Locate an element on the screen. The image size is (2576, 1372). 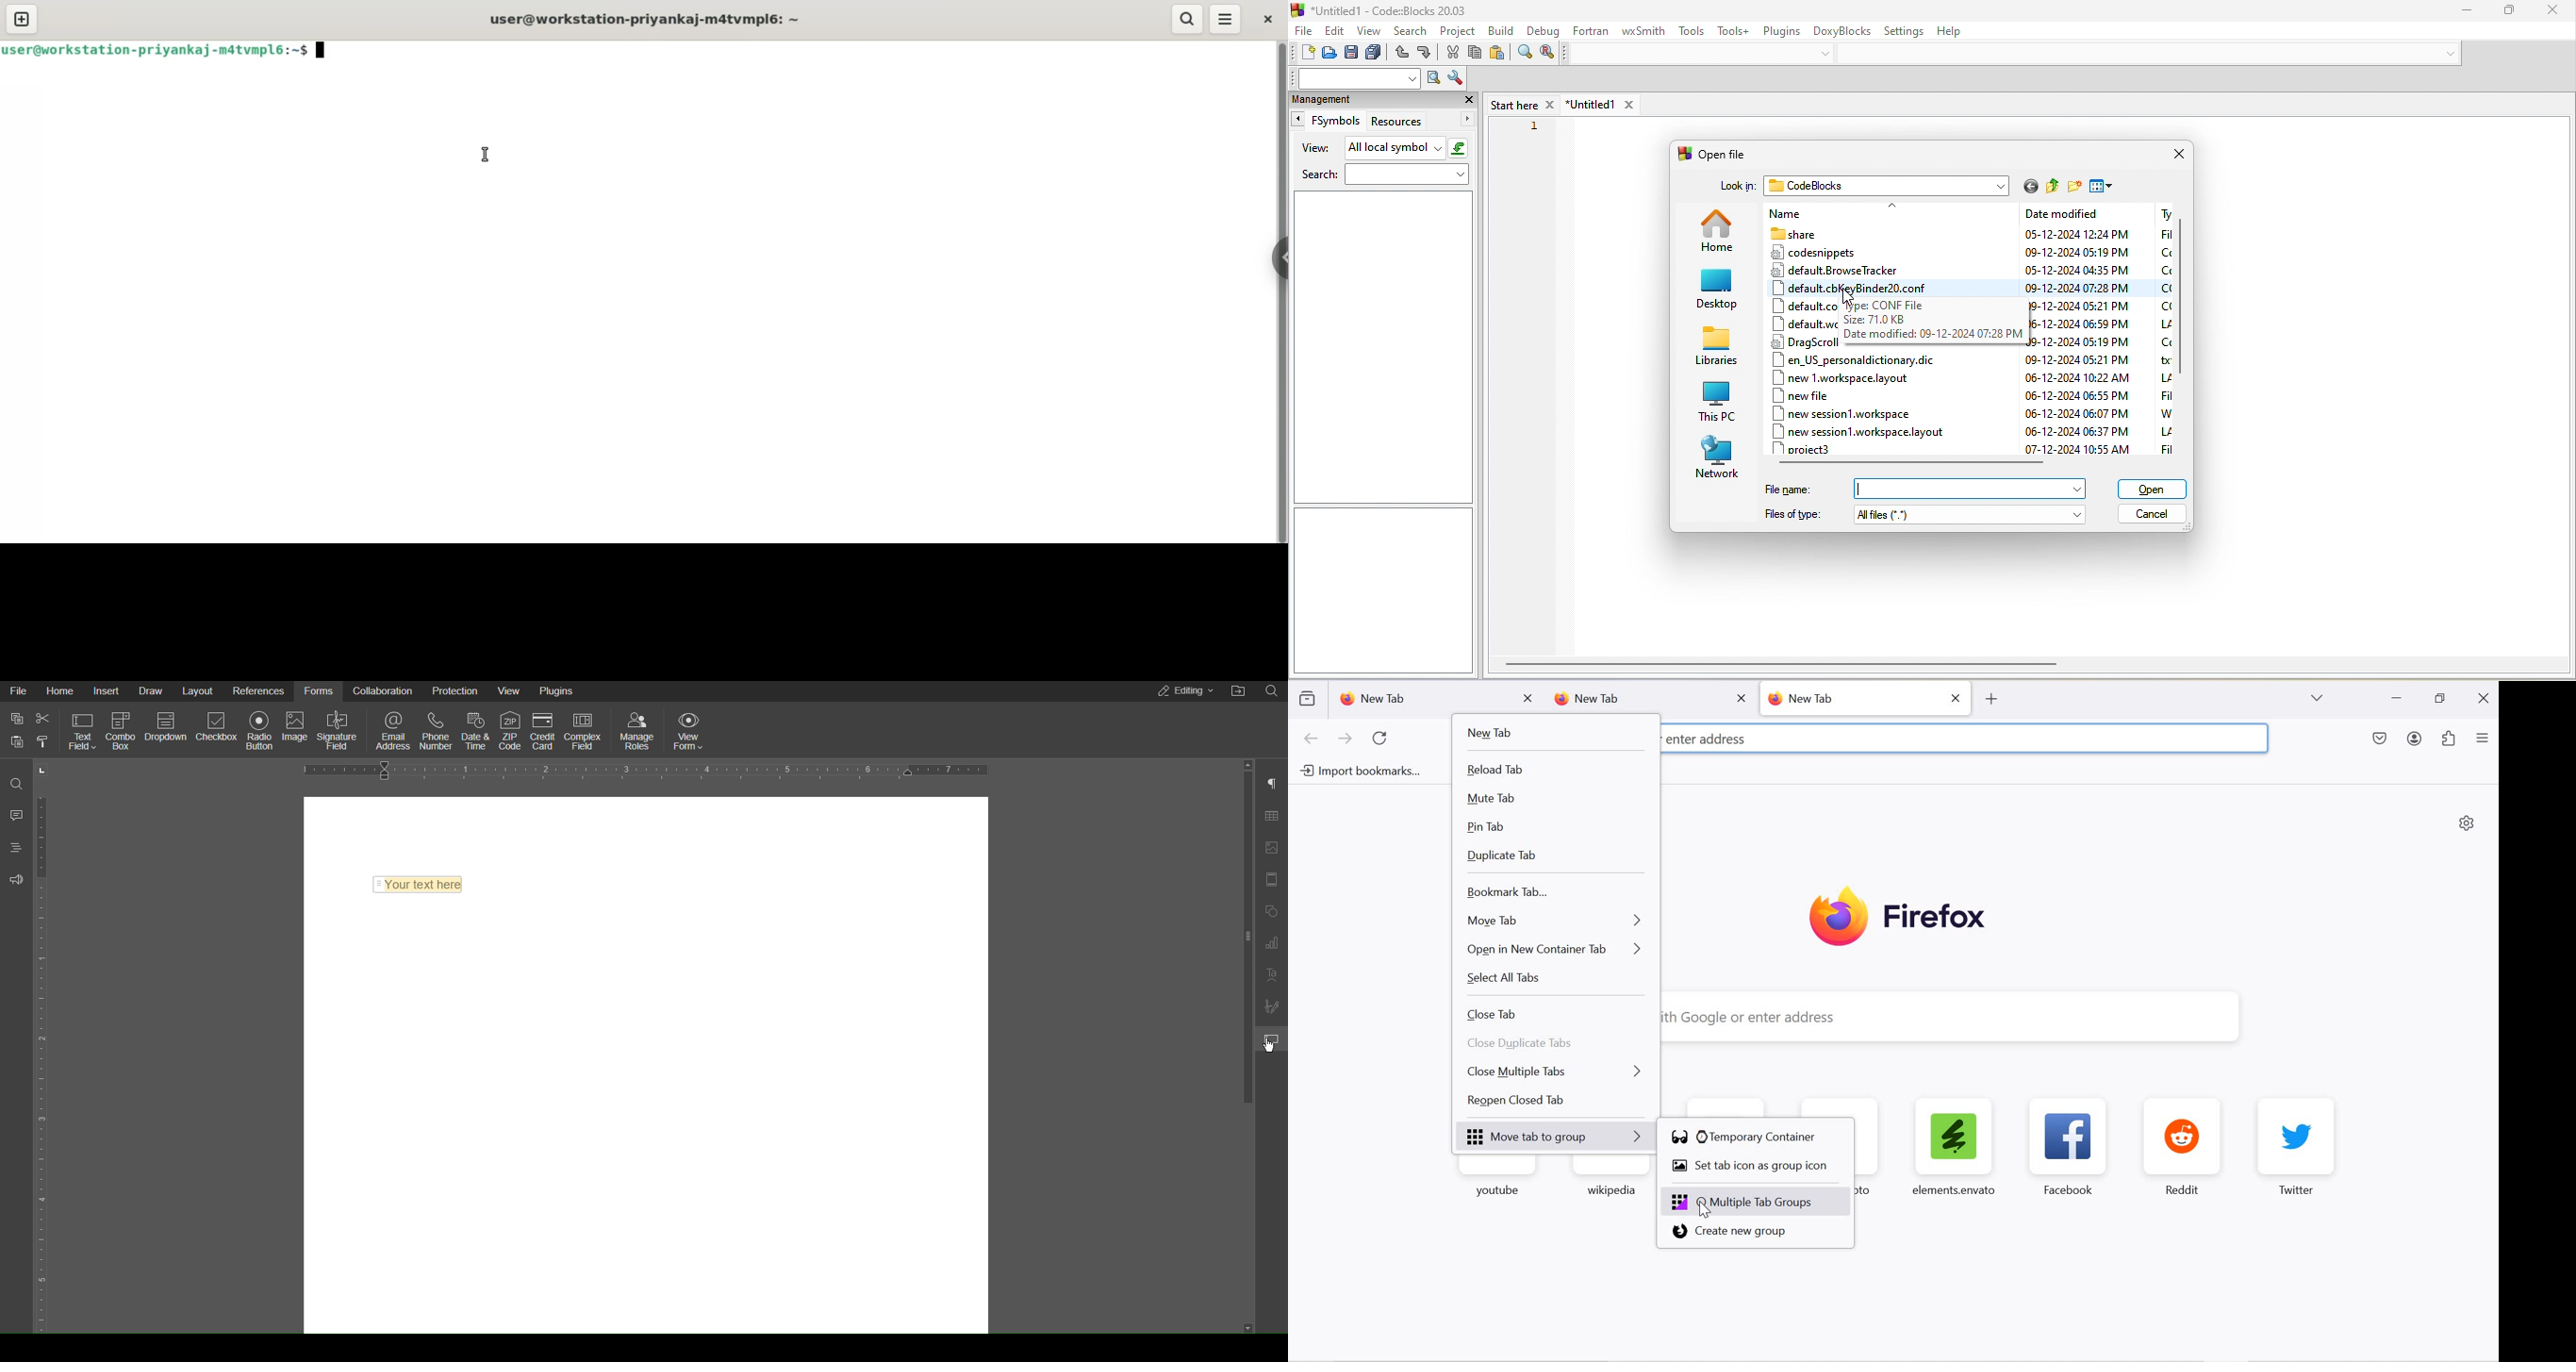
Search is located at coordinates (15, 779).